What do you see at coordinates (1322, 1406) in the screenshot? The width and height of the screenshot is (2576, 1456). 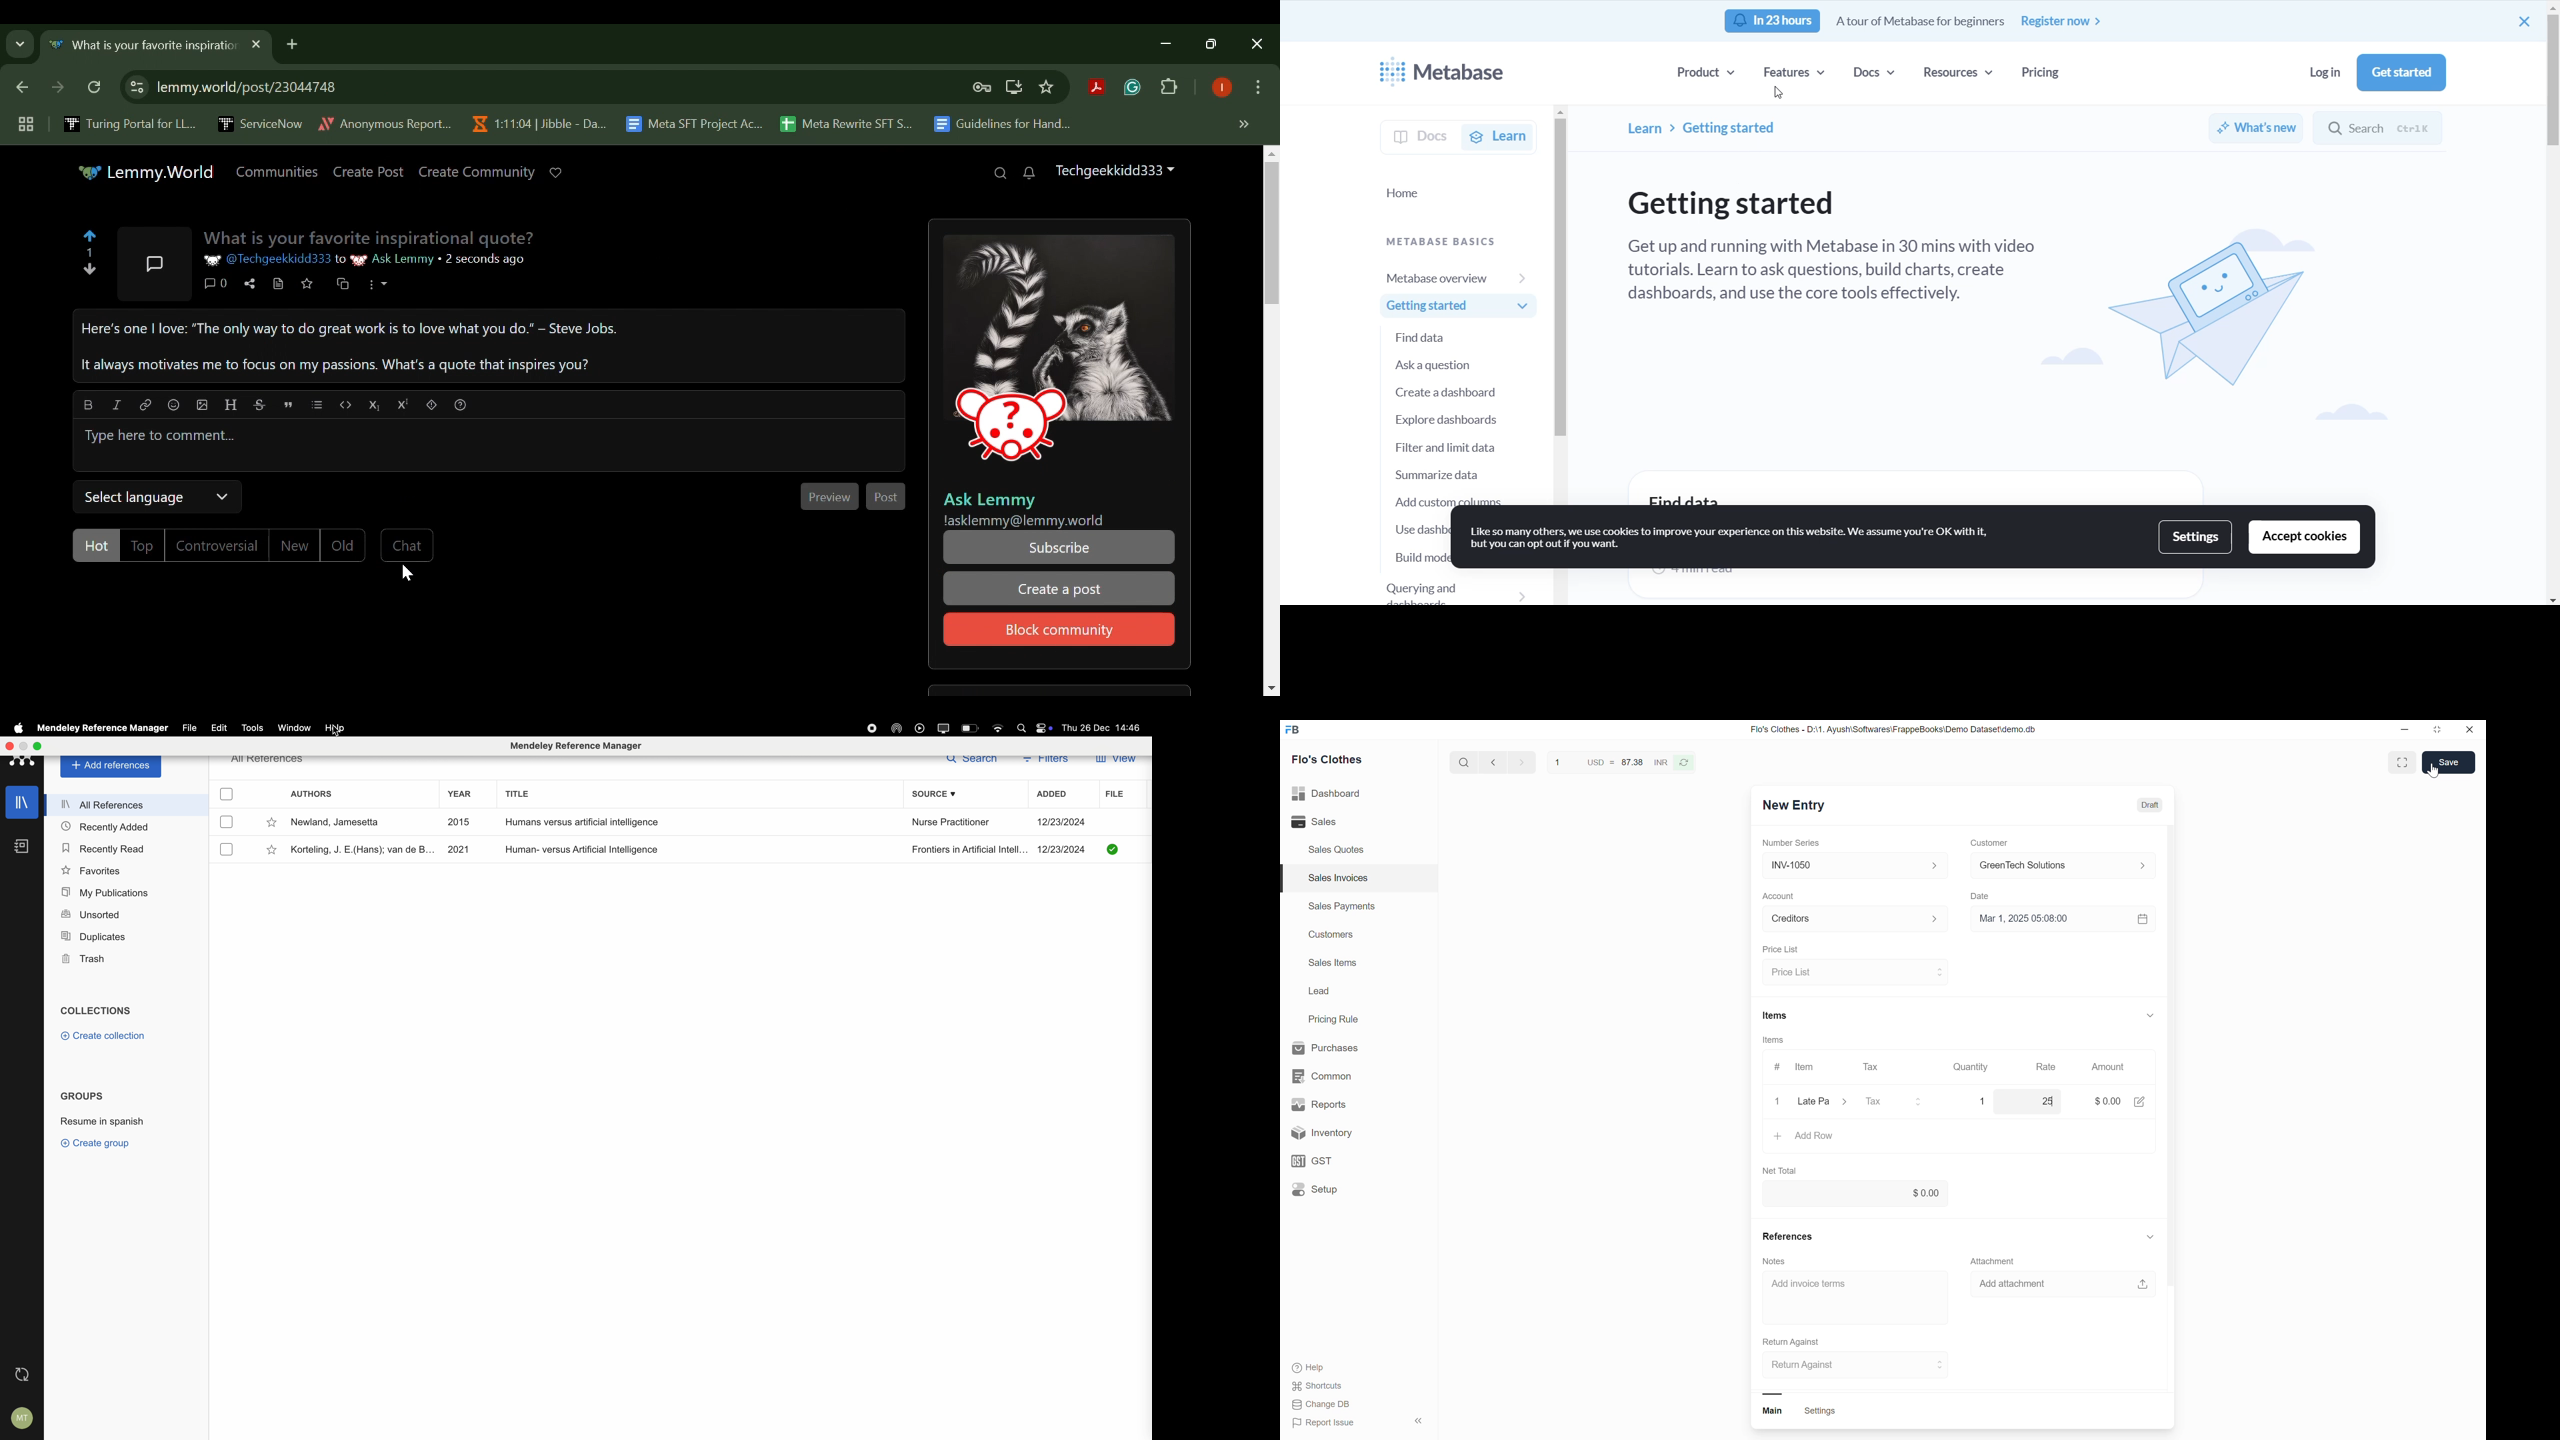 I see `Change DB` at bounding box center [1322, 1406].